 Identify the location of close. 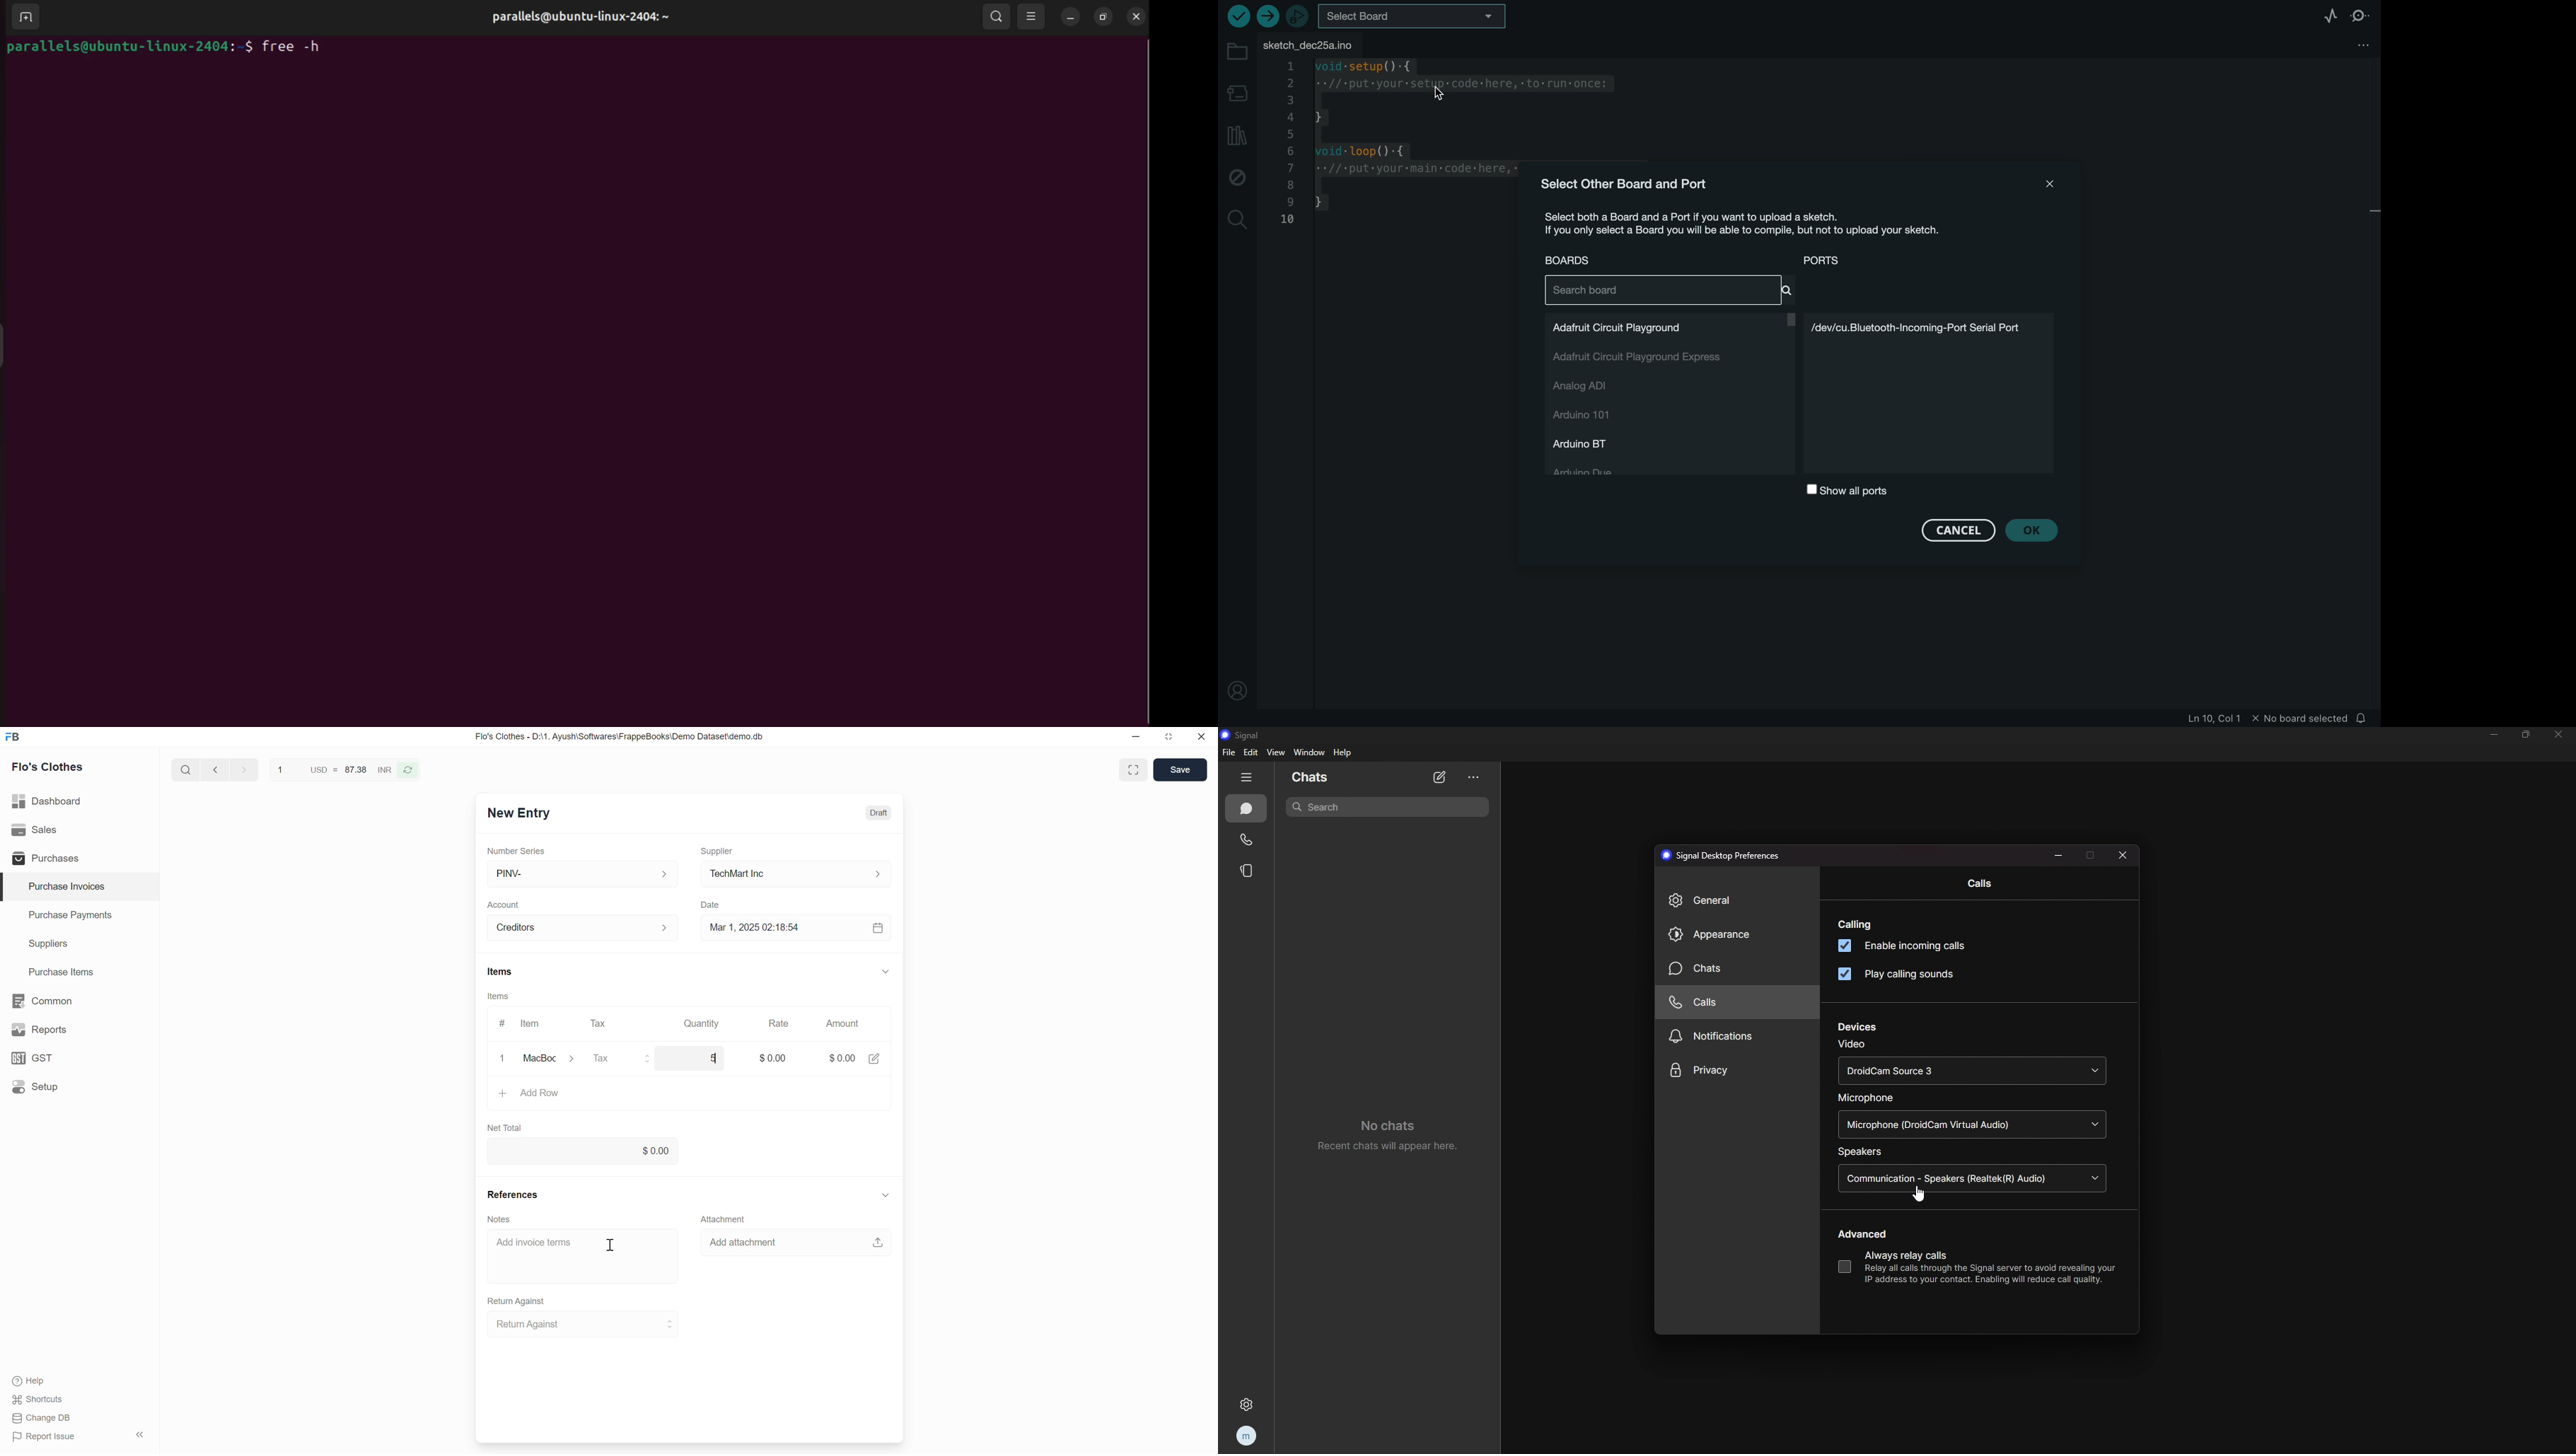
(2123, 855).